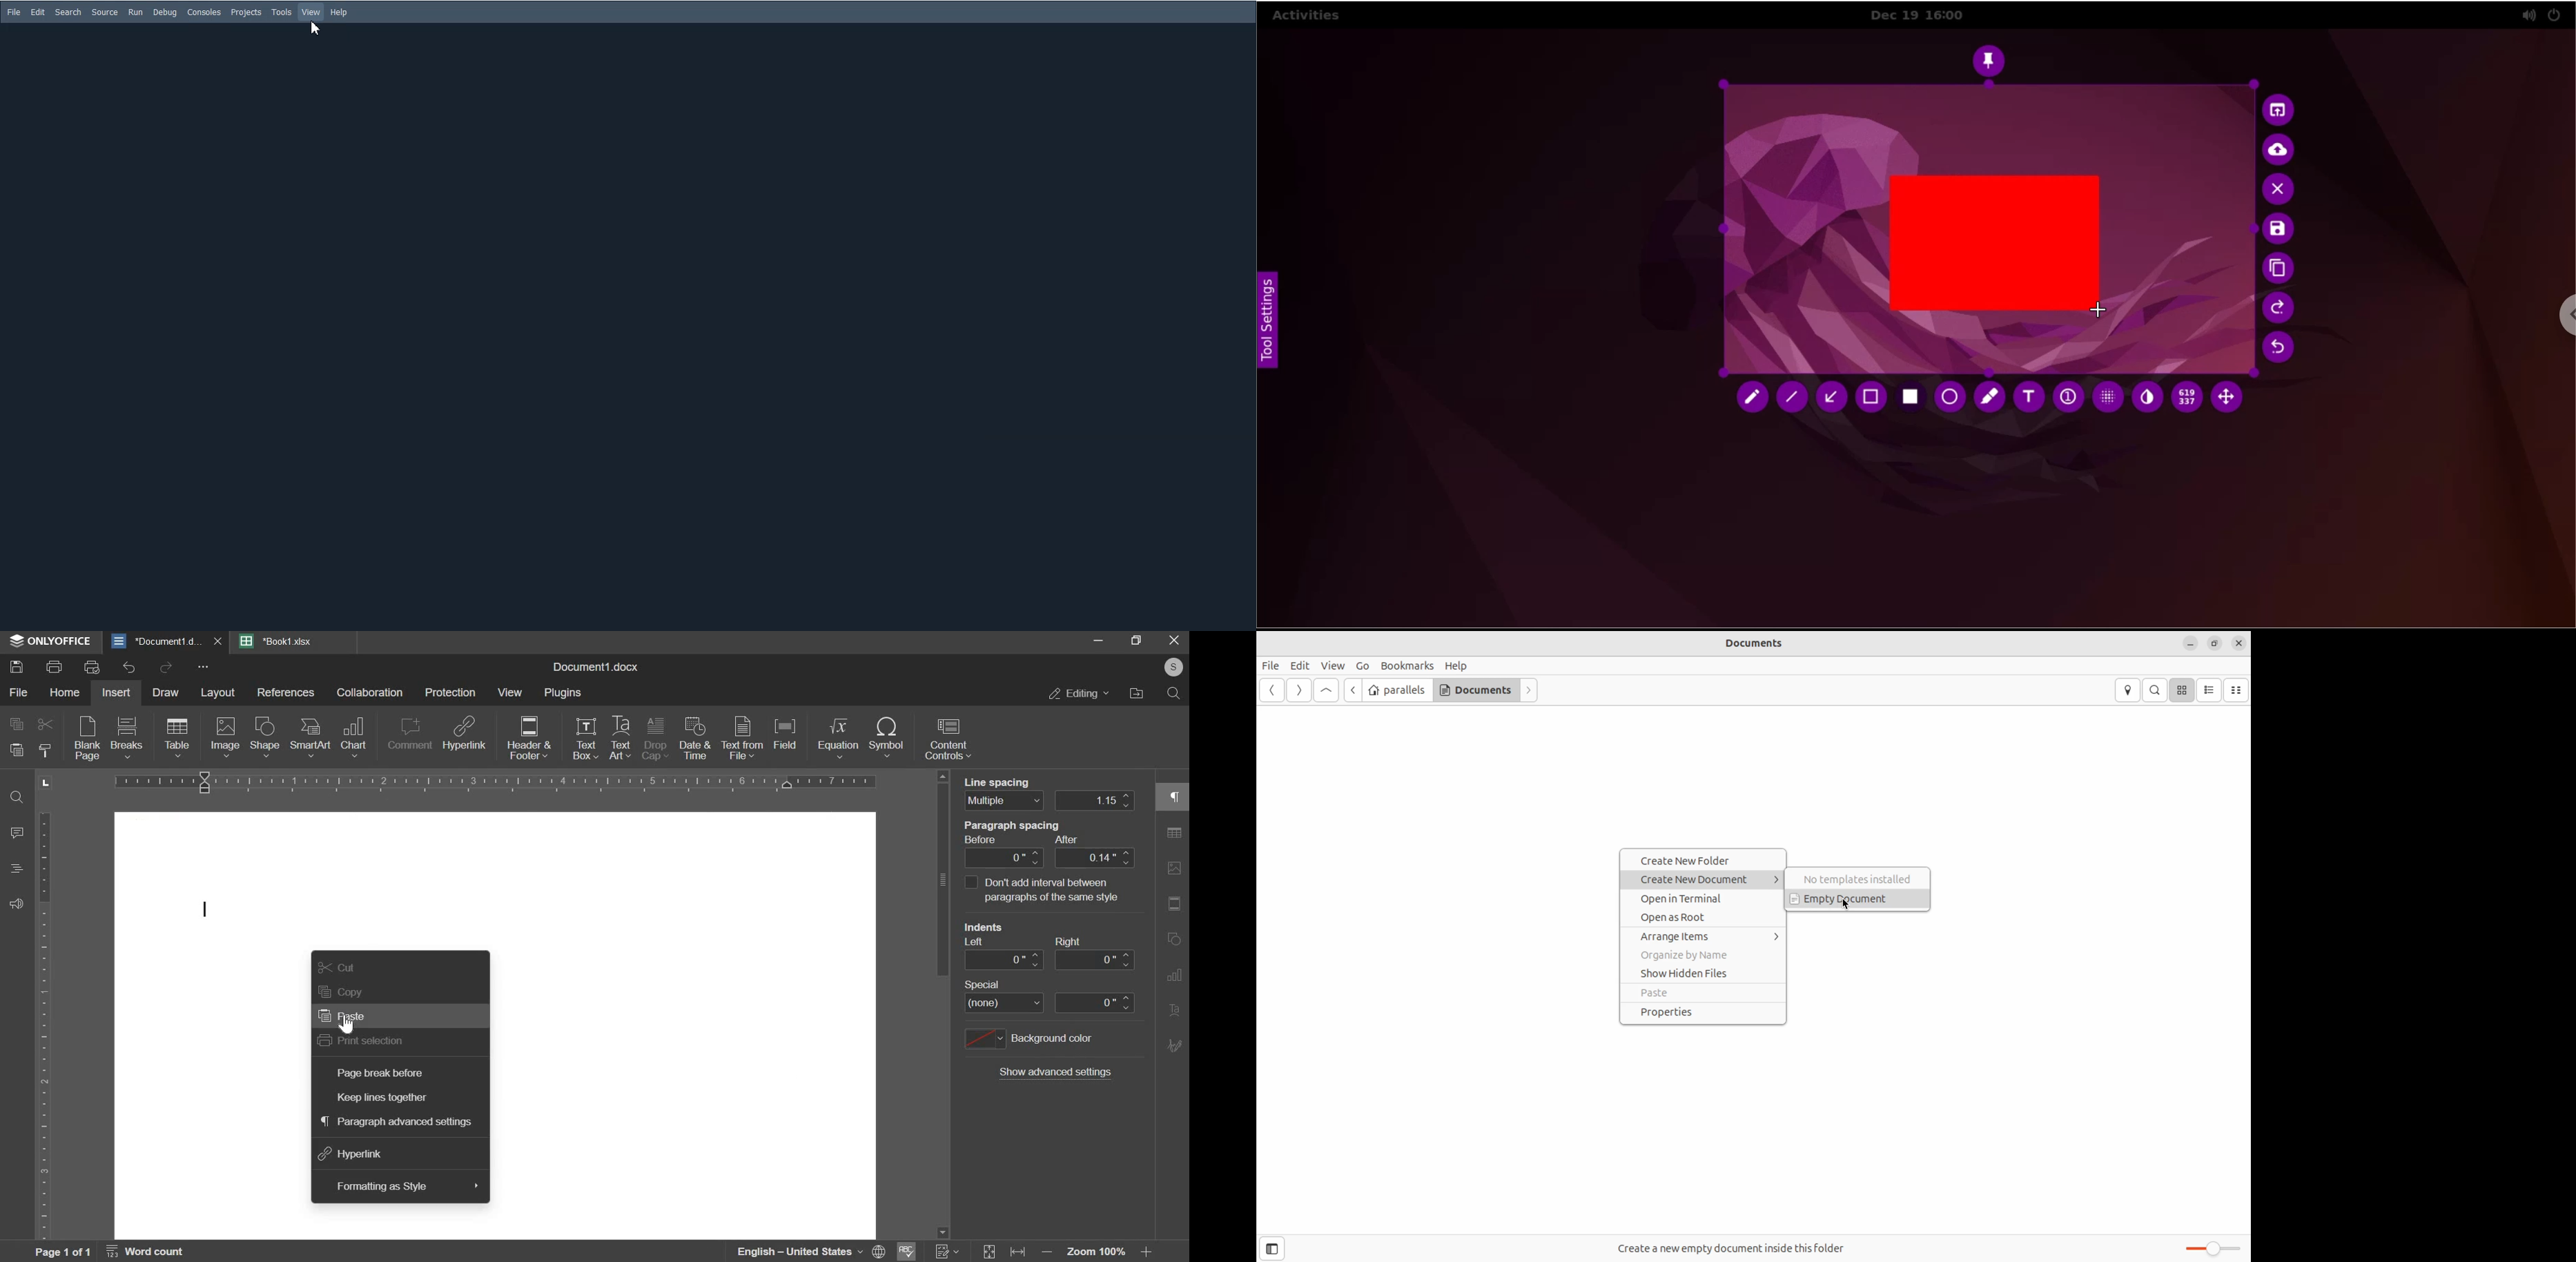 The image size is (2576, 1288). Describe the element at coordinates (353, 736) in the screenshot. I see `chart` at that location.